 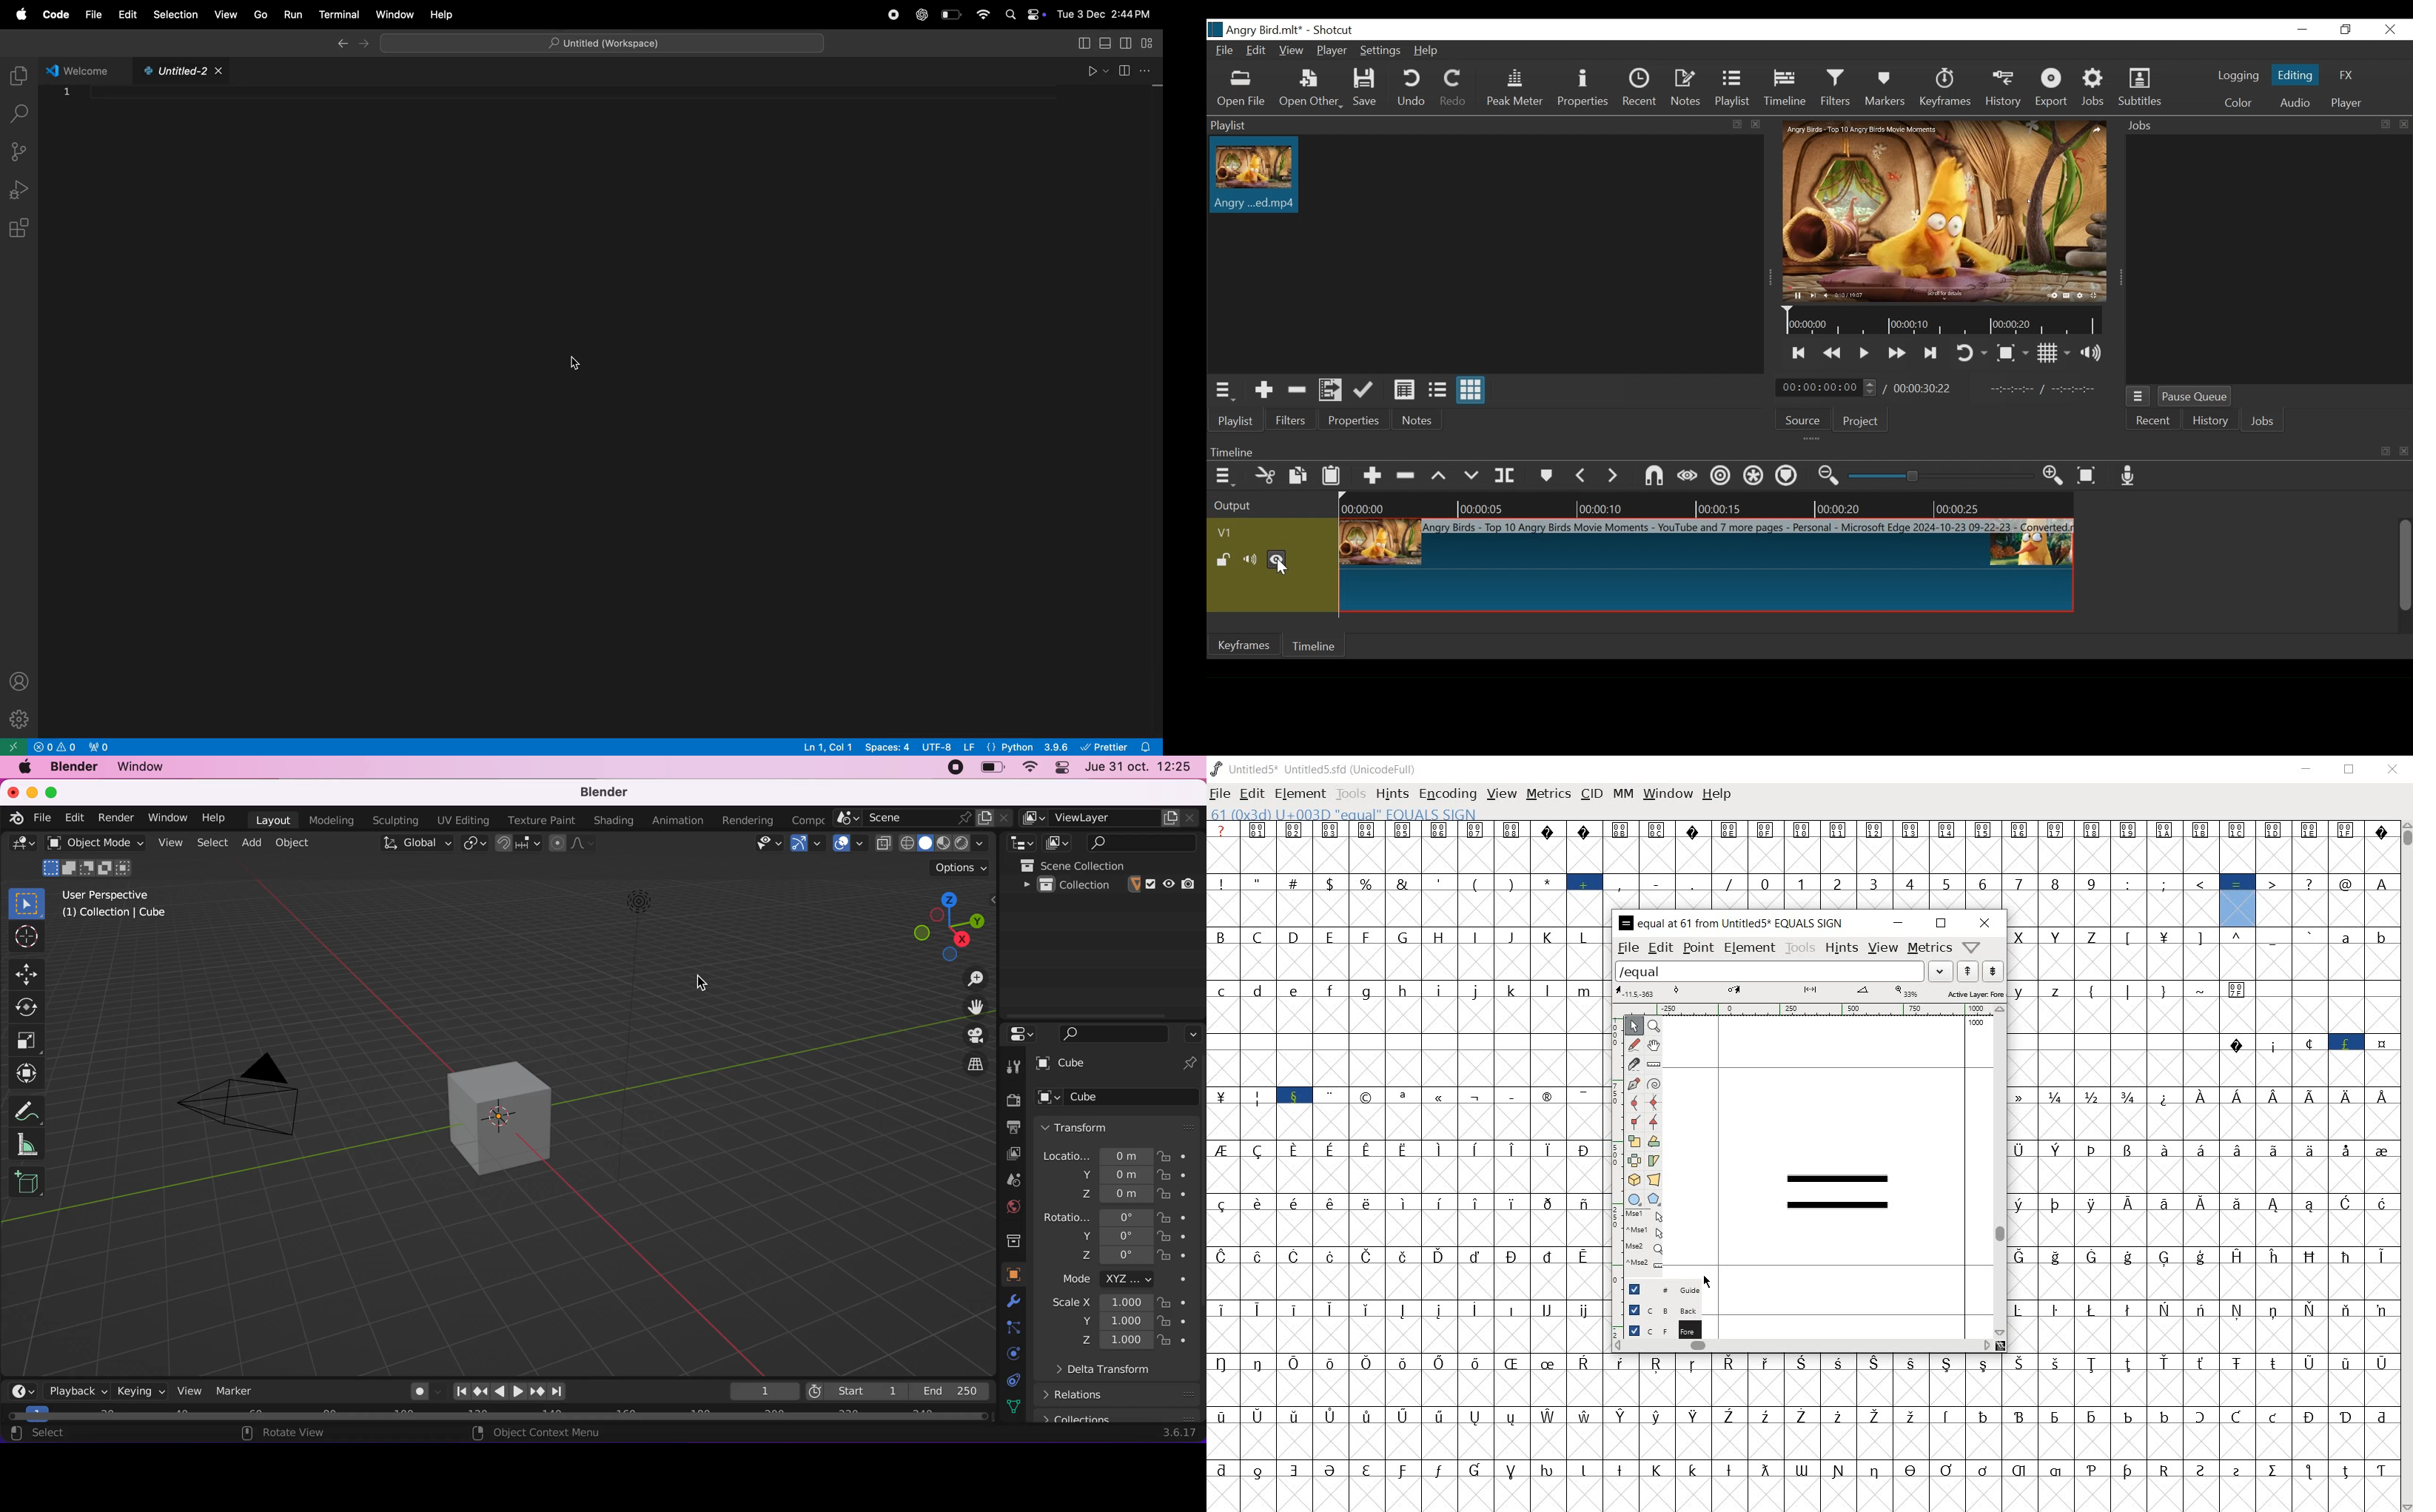 What do you see at coordinates (1941, 476) in the screenshot?
I see `Zoom slider` at bounding box center [1941, 476].